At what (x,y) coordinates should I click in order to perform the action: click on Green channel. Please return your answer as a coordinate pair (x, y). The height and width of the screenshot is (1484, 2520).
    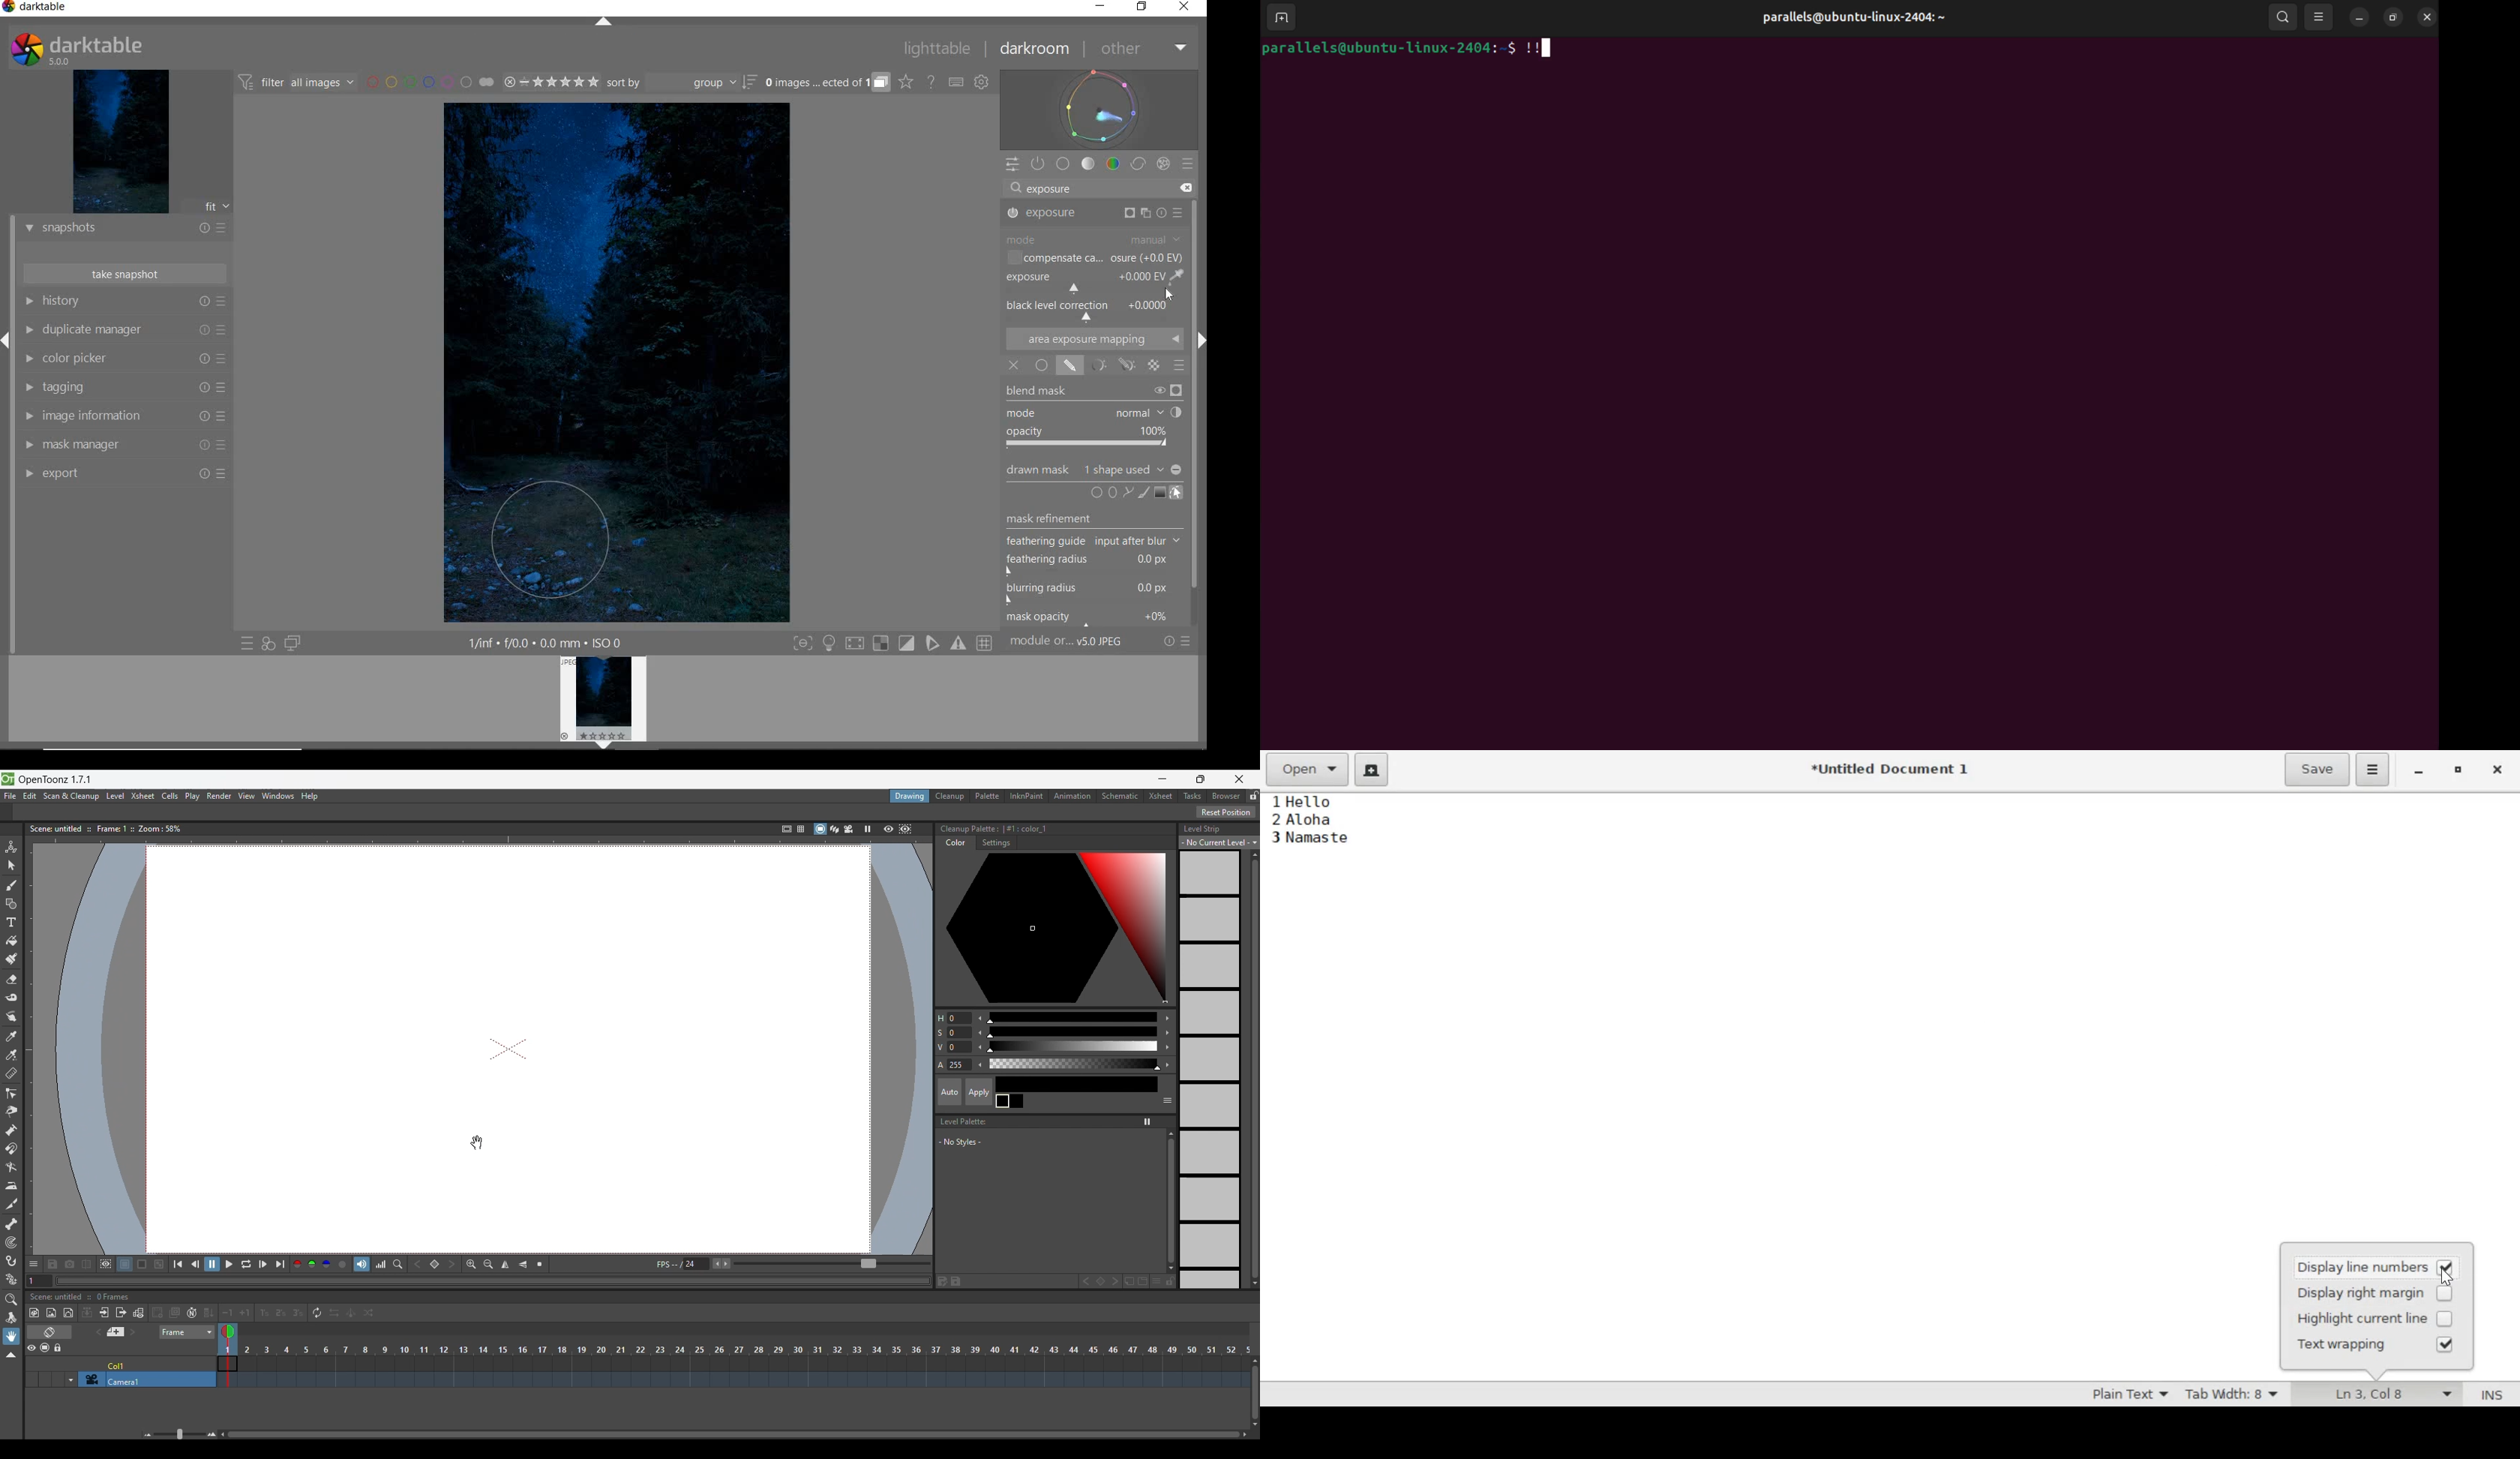
    Looking at the image, I should click on (312, 1262).